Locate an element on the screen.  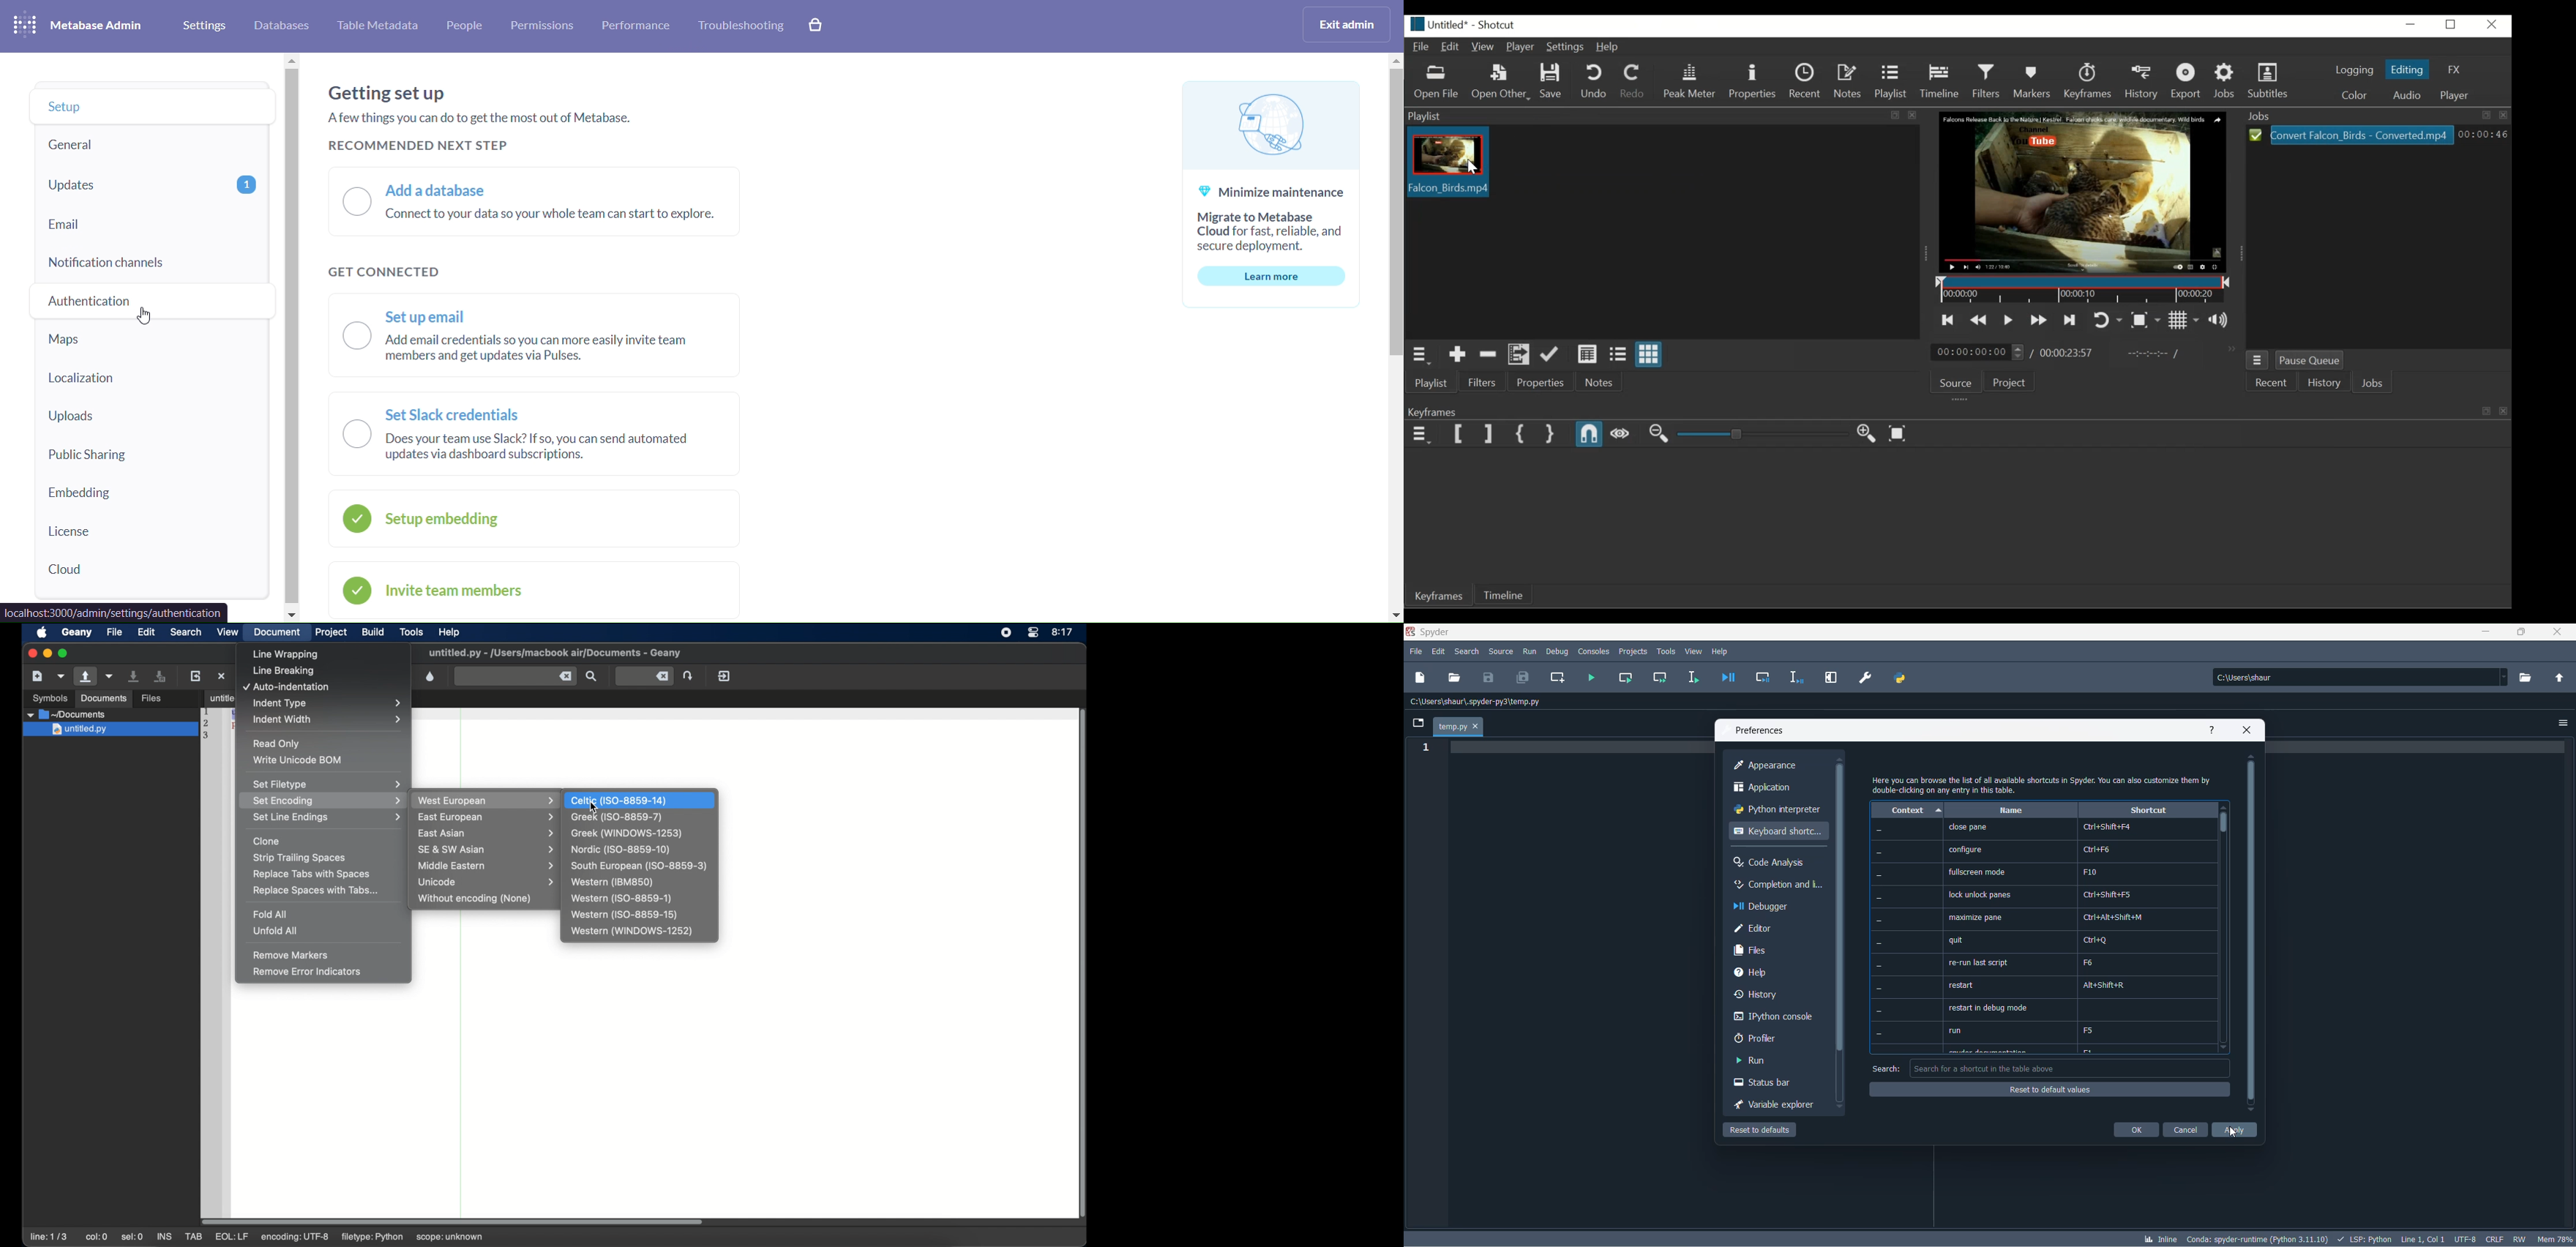
re-run last script is located at coordinates (1976, 963).